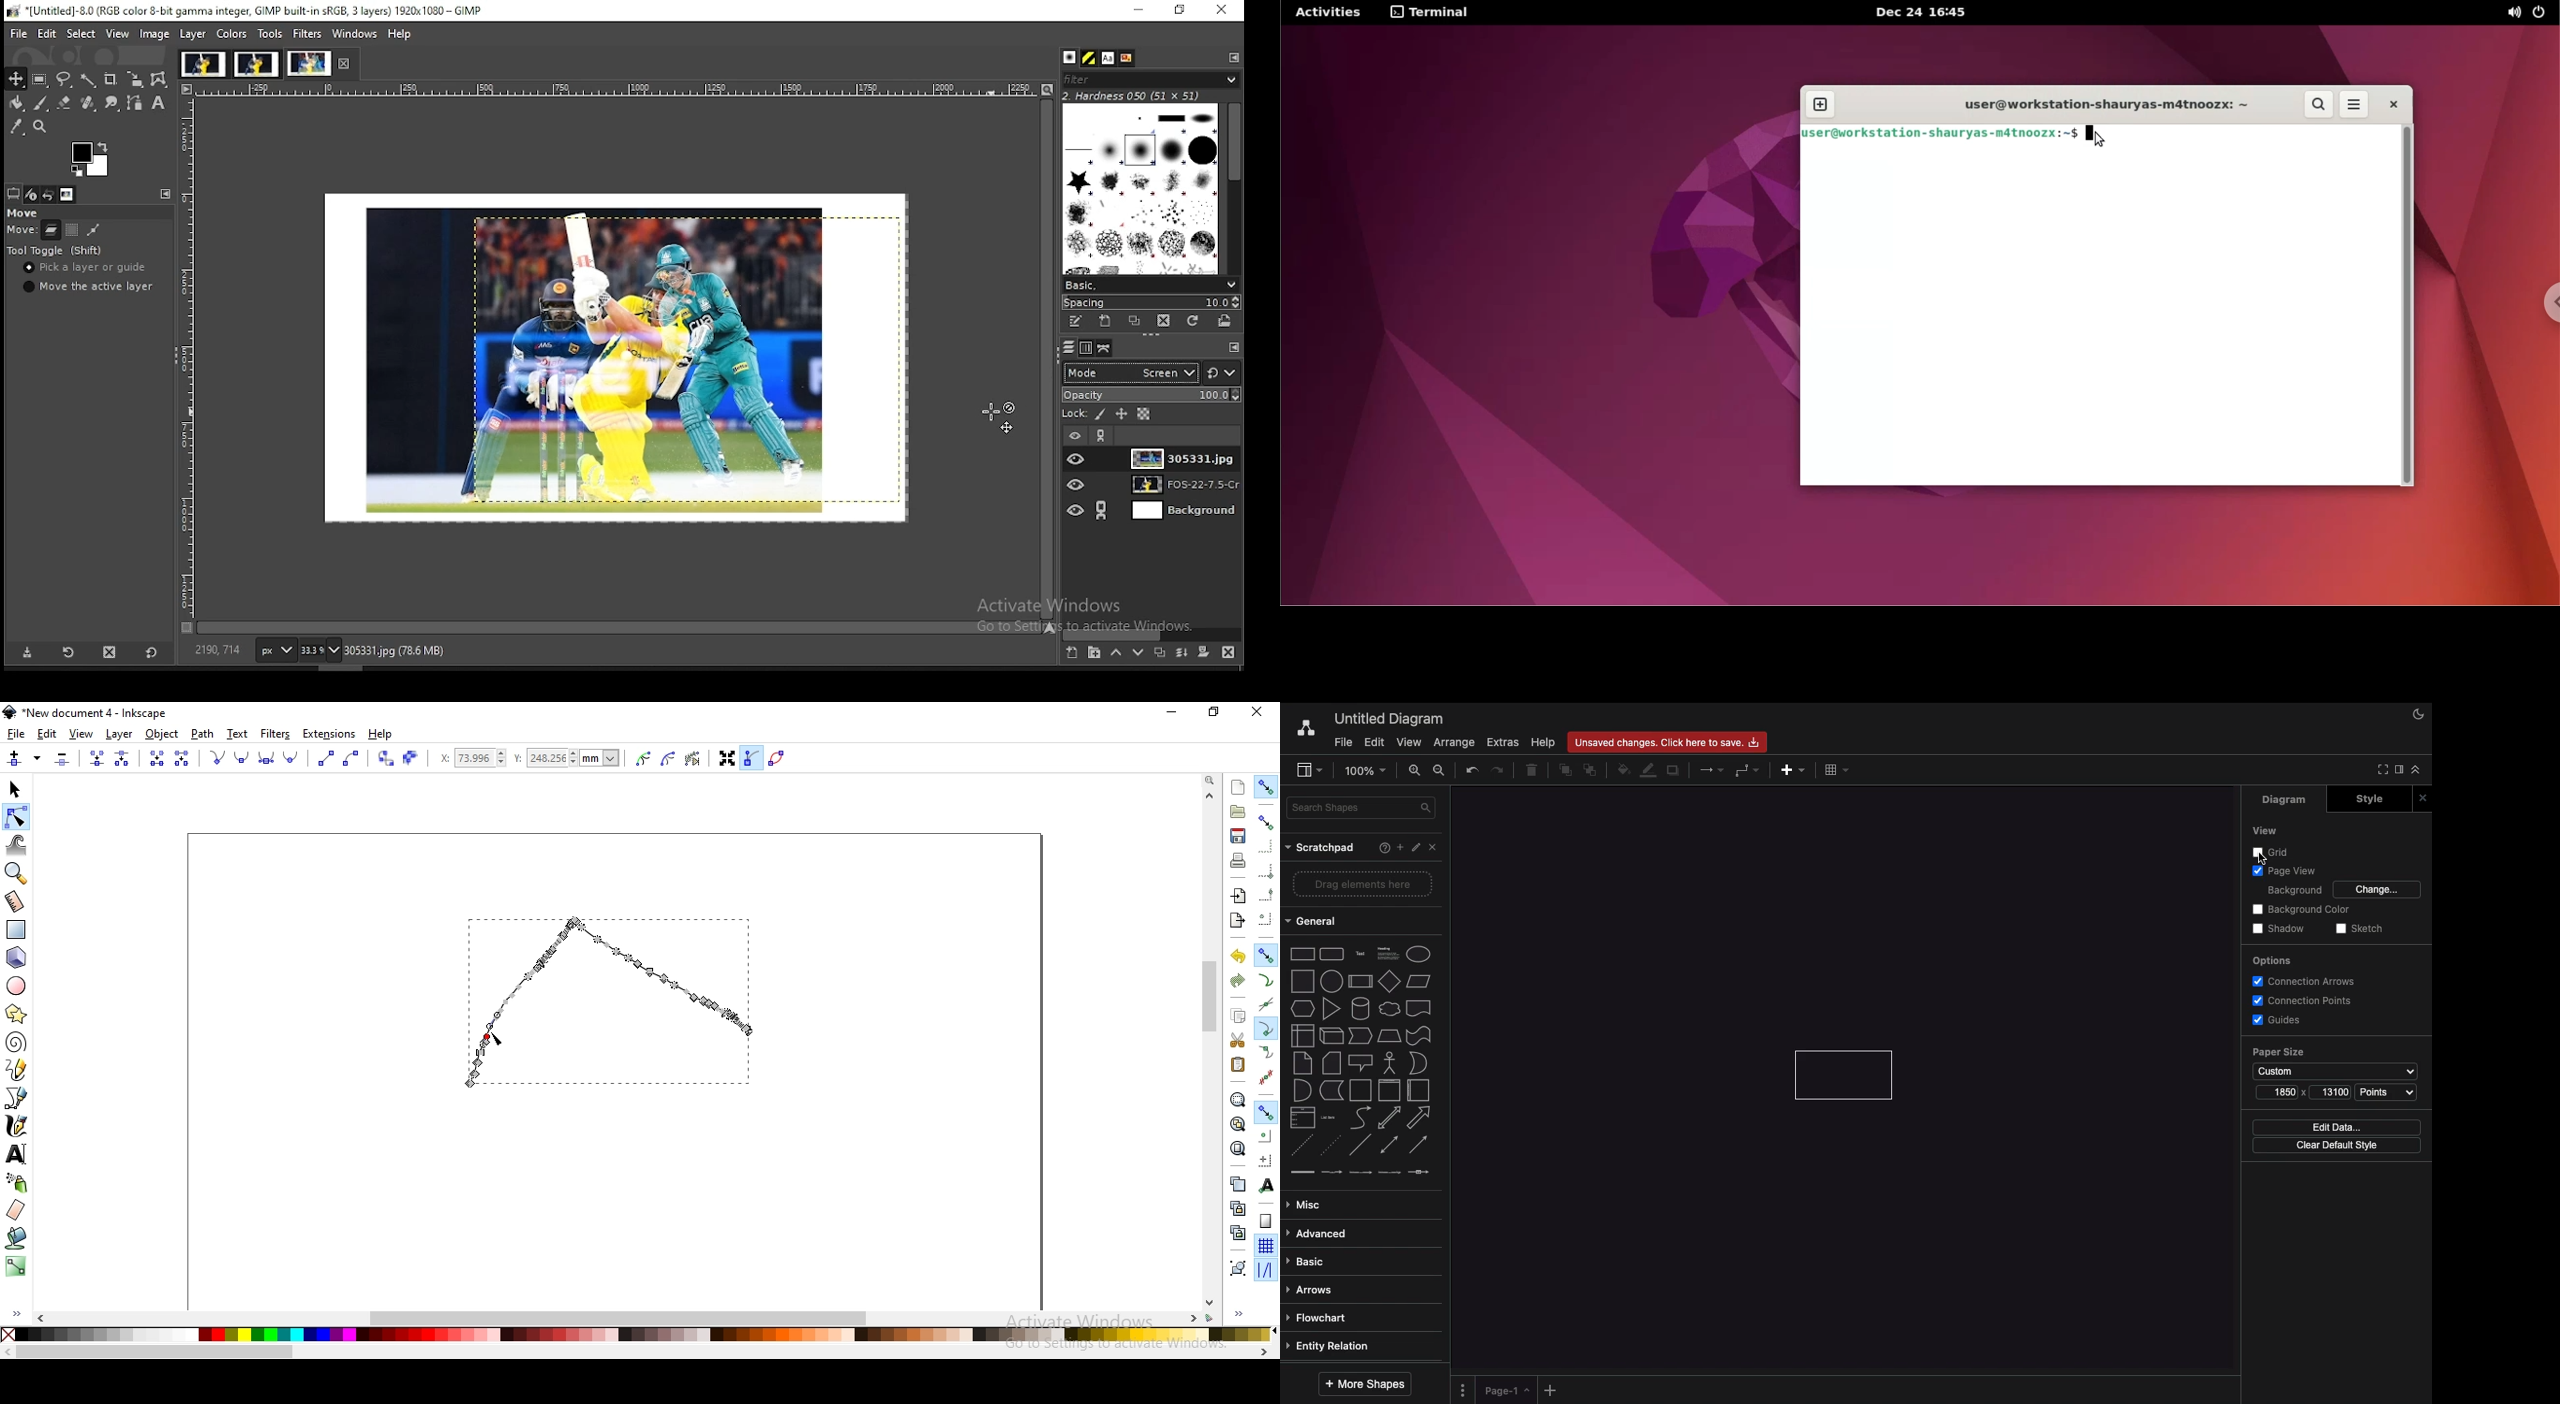  What do you see at coordinates (16, 1016) in the screenshot?
I see `create stars and polygons` at bounding box center [16, 1016].